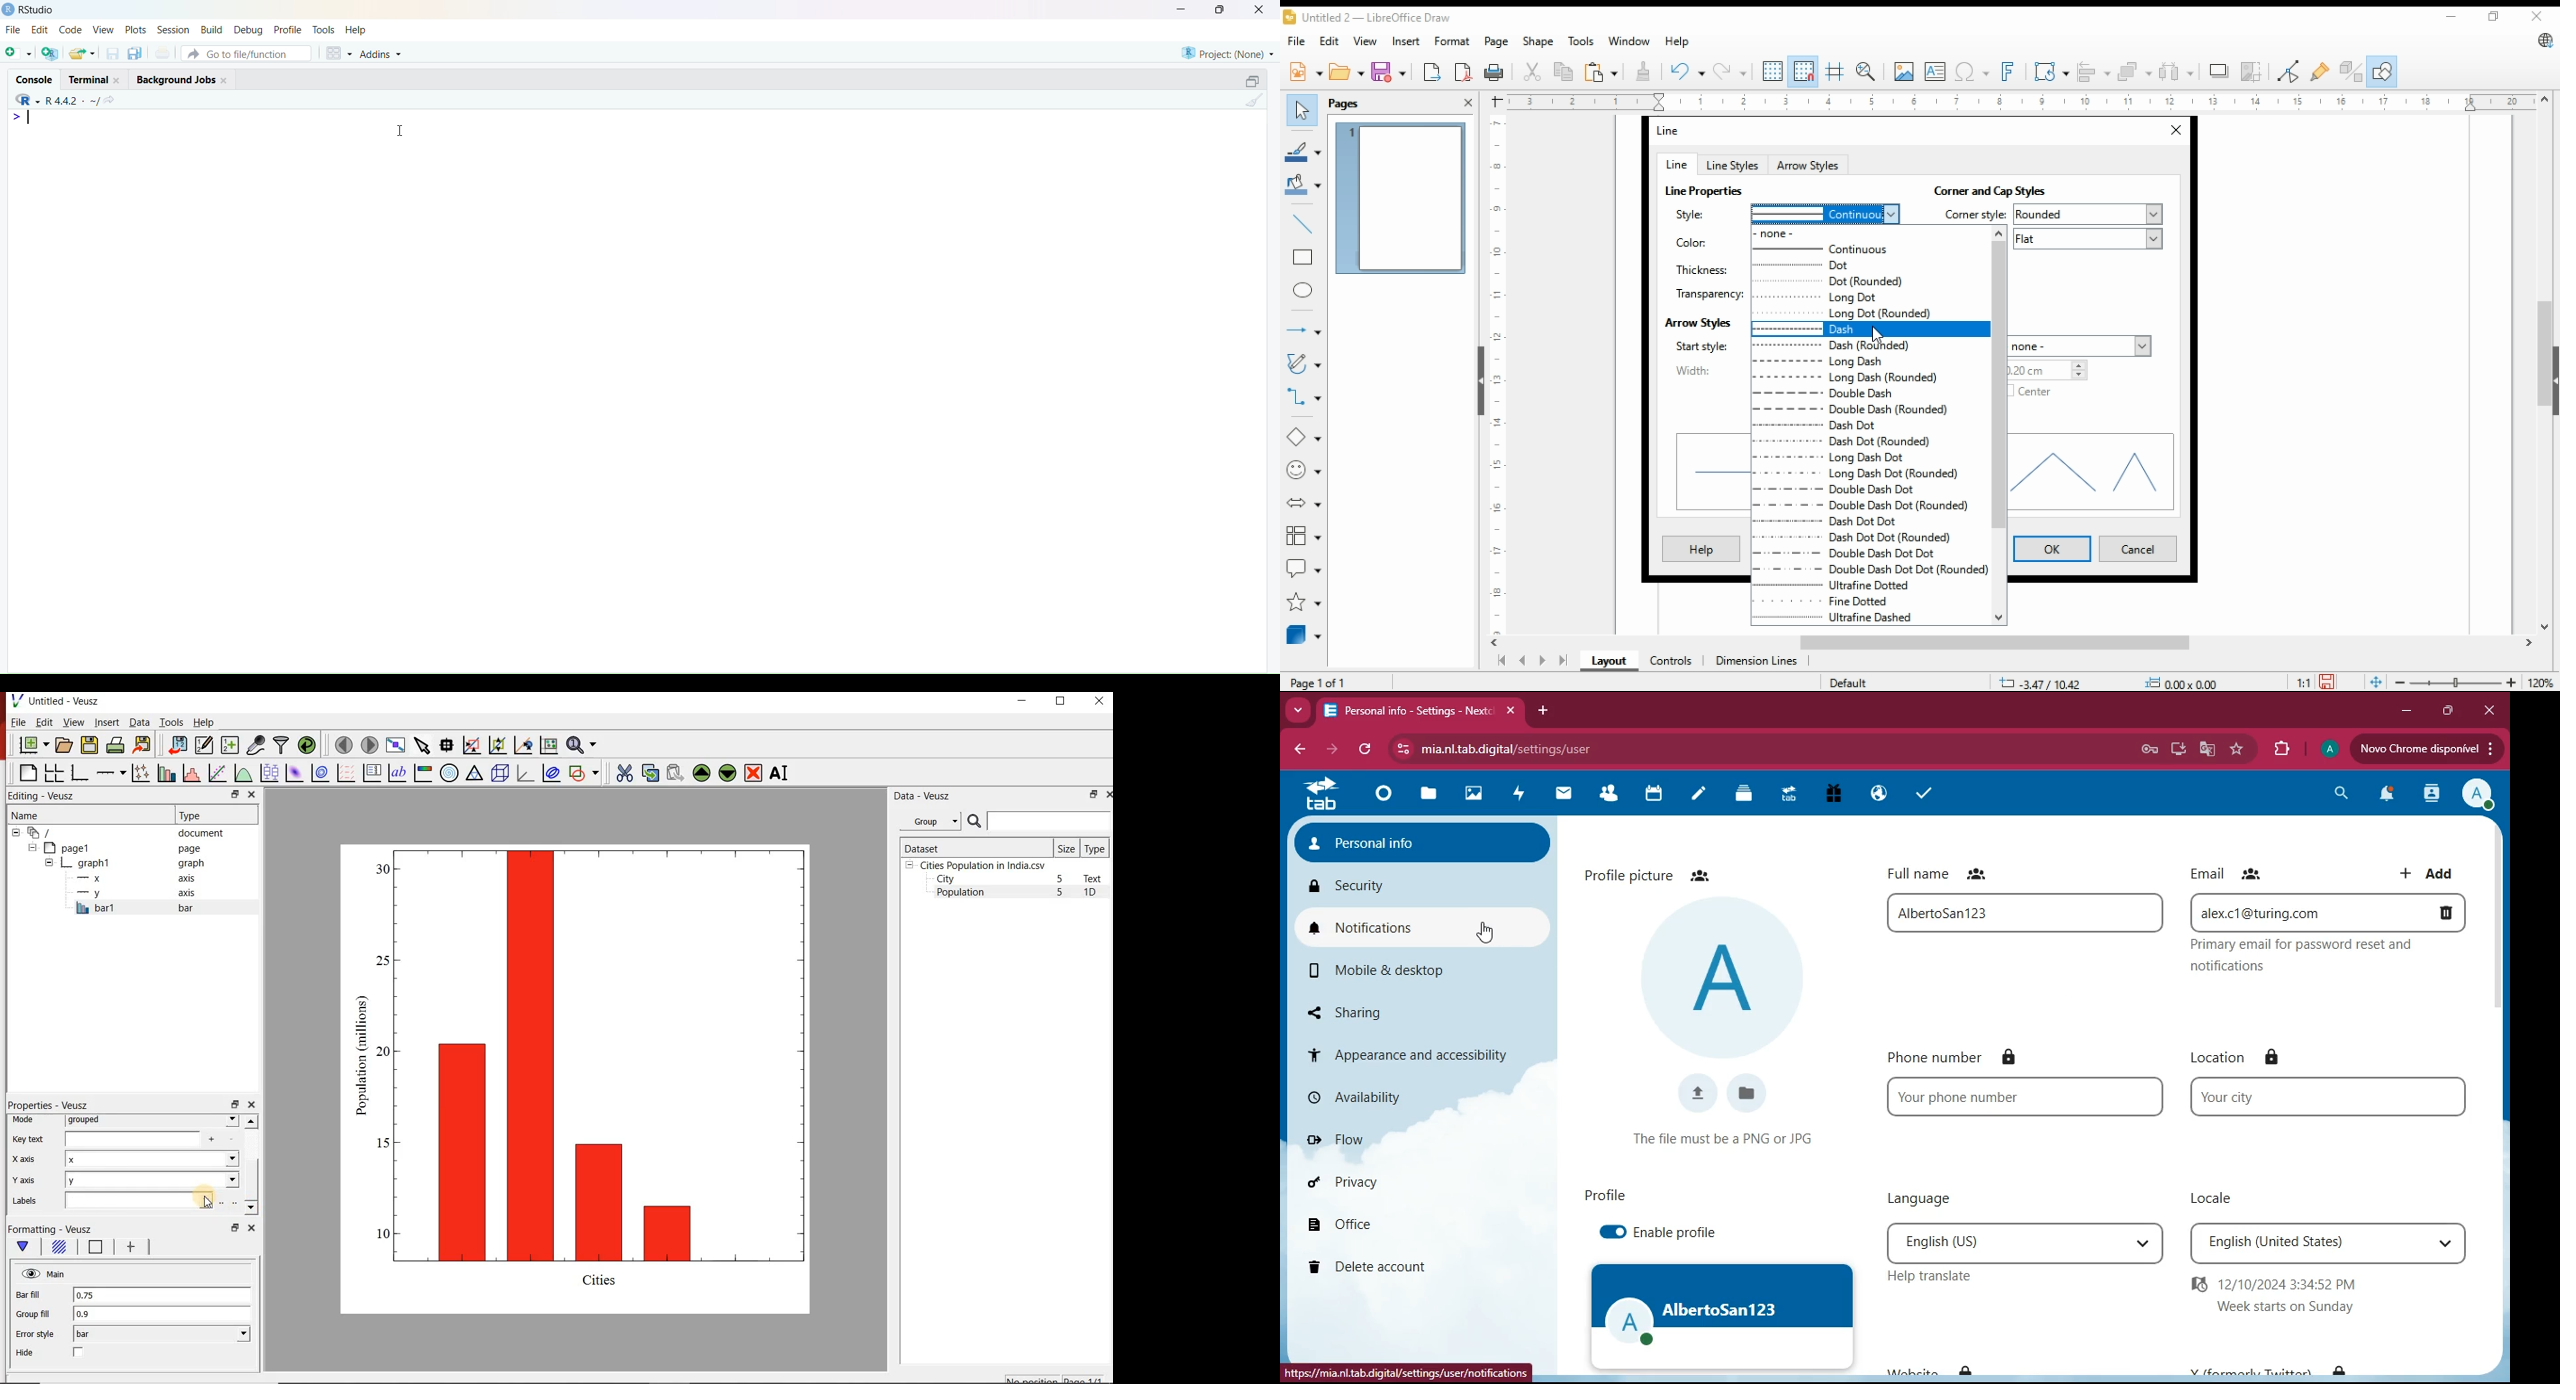 This screenshot has width=2576, height=1400. I want to click on long dash dot (rounded), so click(1857, 473).